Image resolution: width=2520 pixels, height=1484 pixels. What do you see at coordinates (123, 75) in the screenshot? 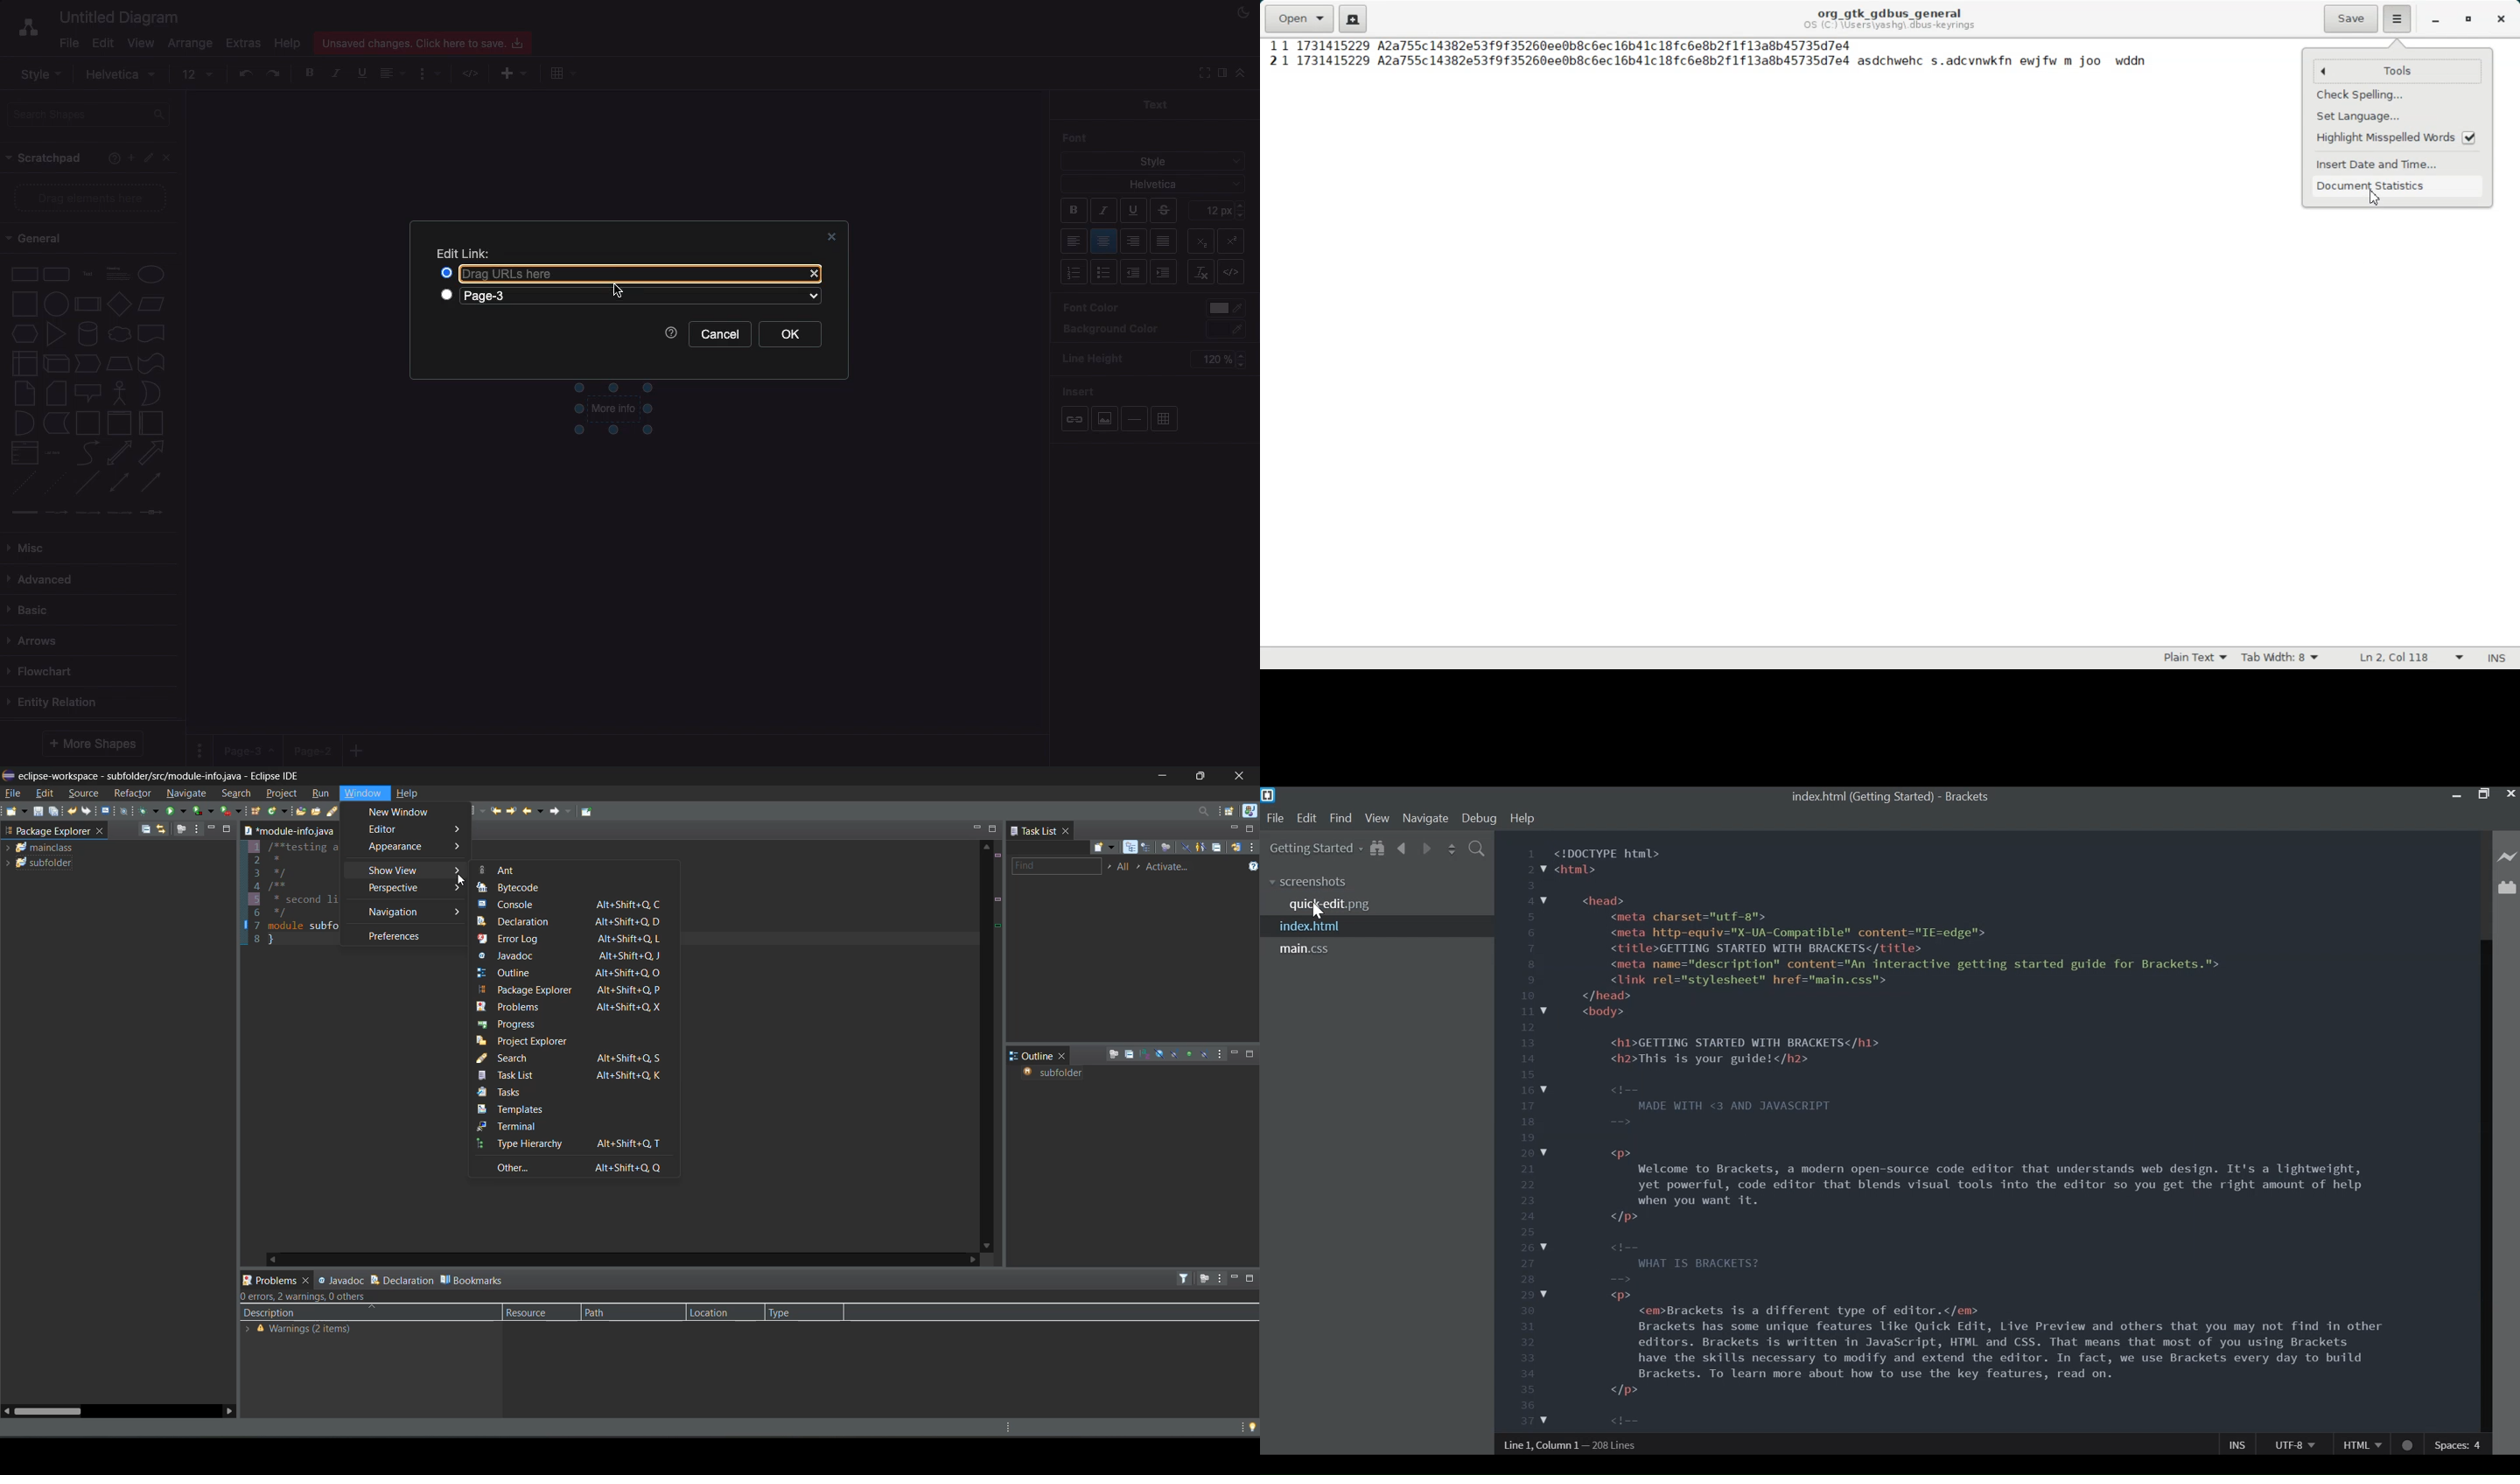
I see `Helvetica` at bounding box center [123, 75].